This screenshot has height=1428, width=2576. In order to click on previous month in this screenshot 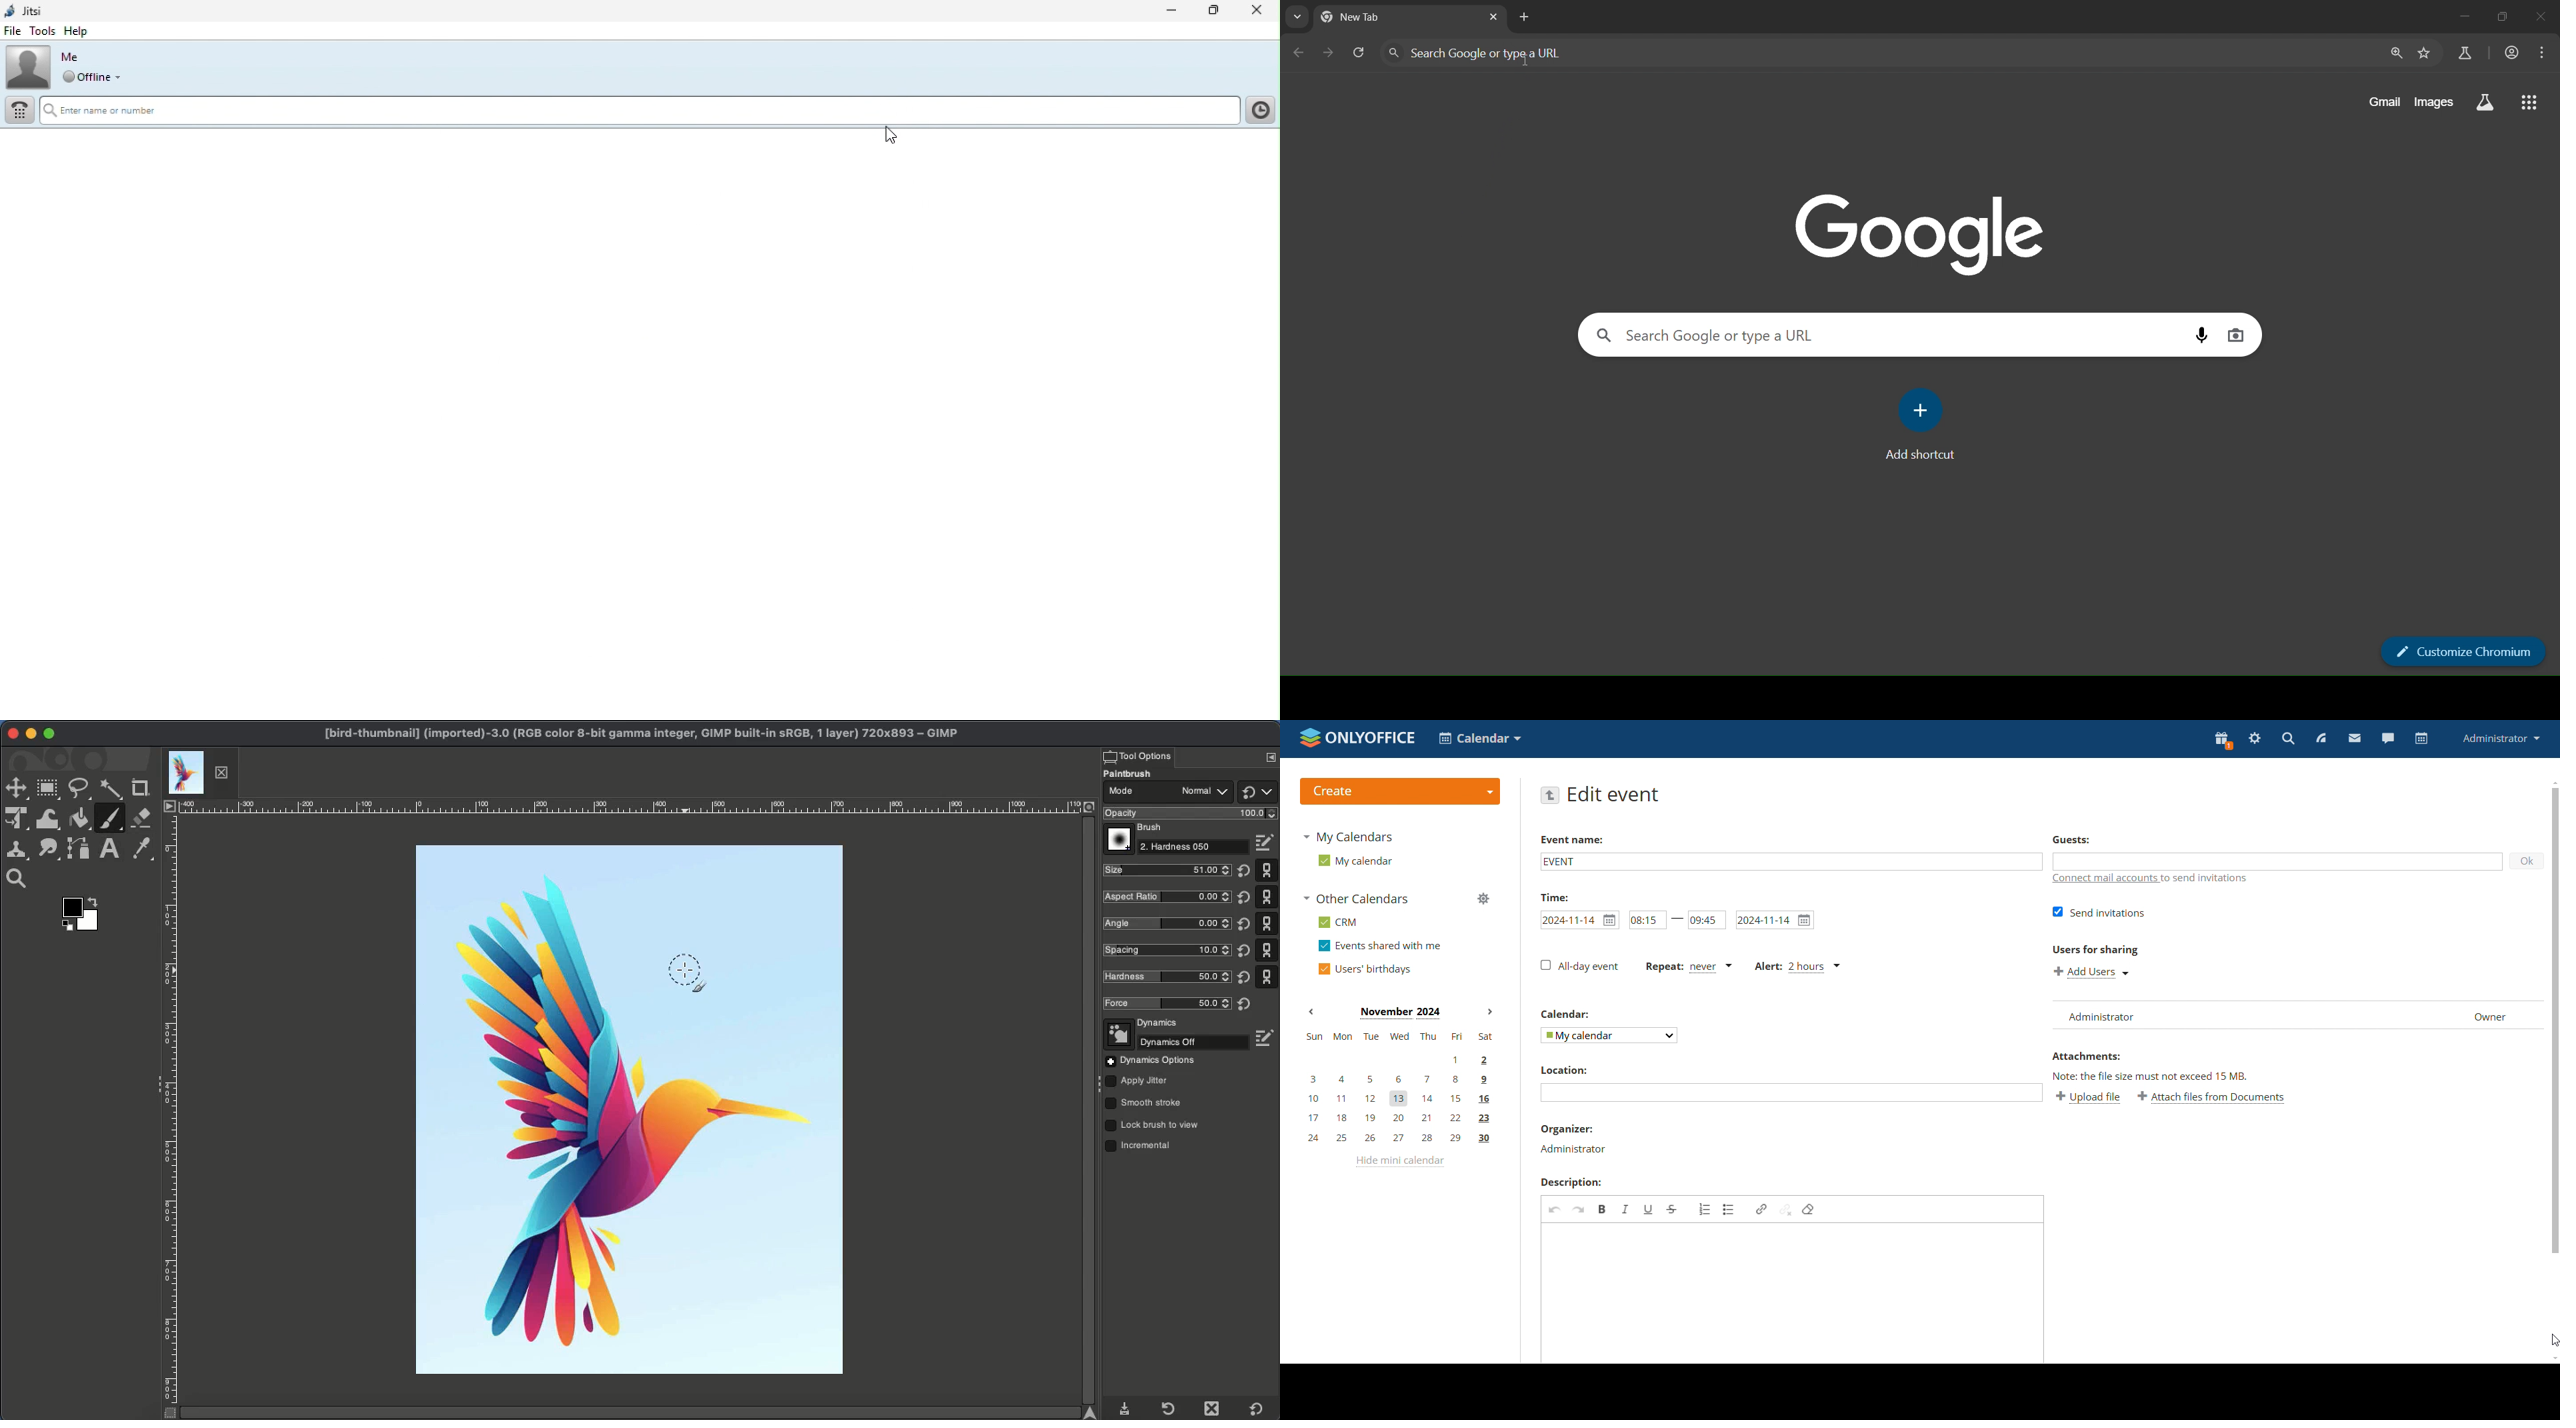, I will do `click(1311, 1011)`.